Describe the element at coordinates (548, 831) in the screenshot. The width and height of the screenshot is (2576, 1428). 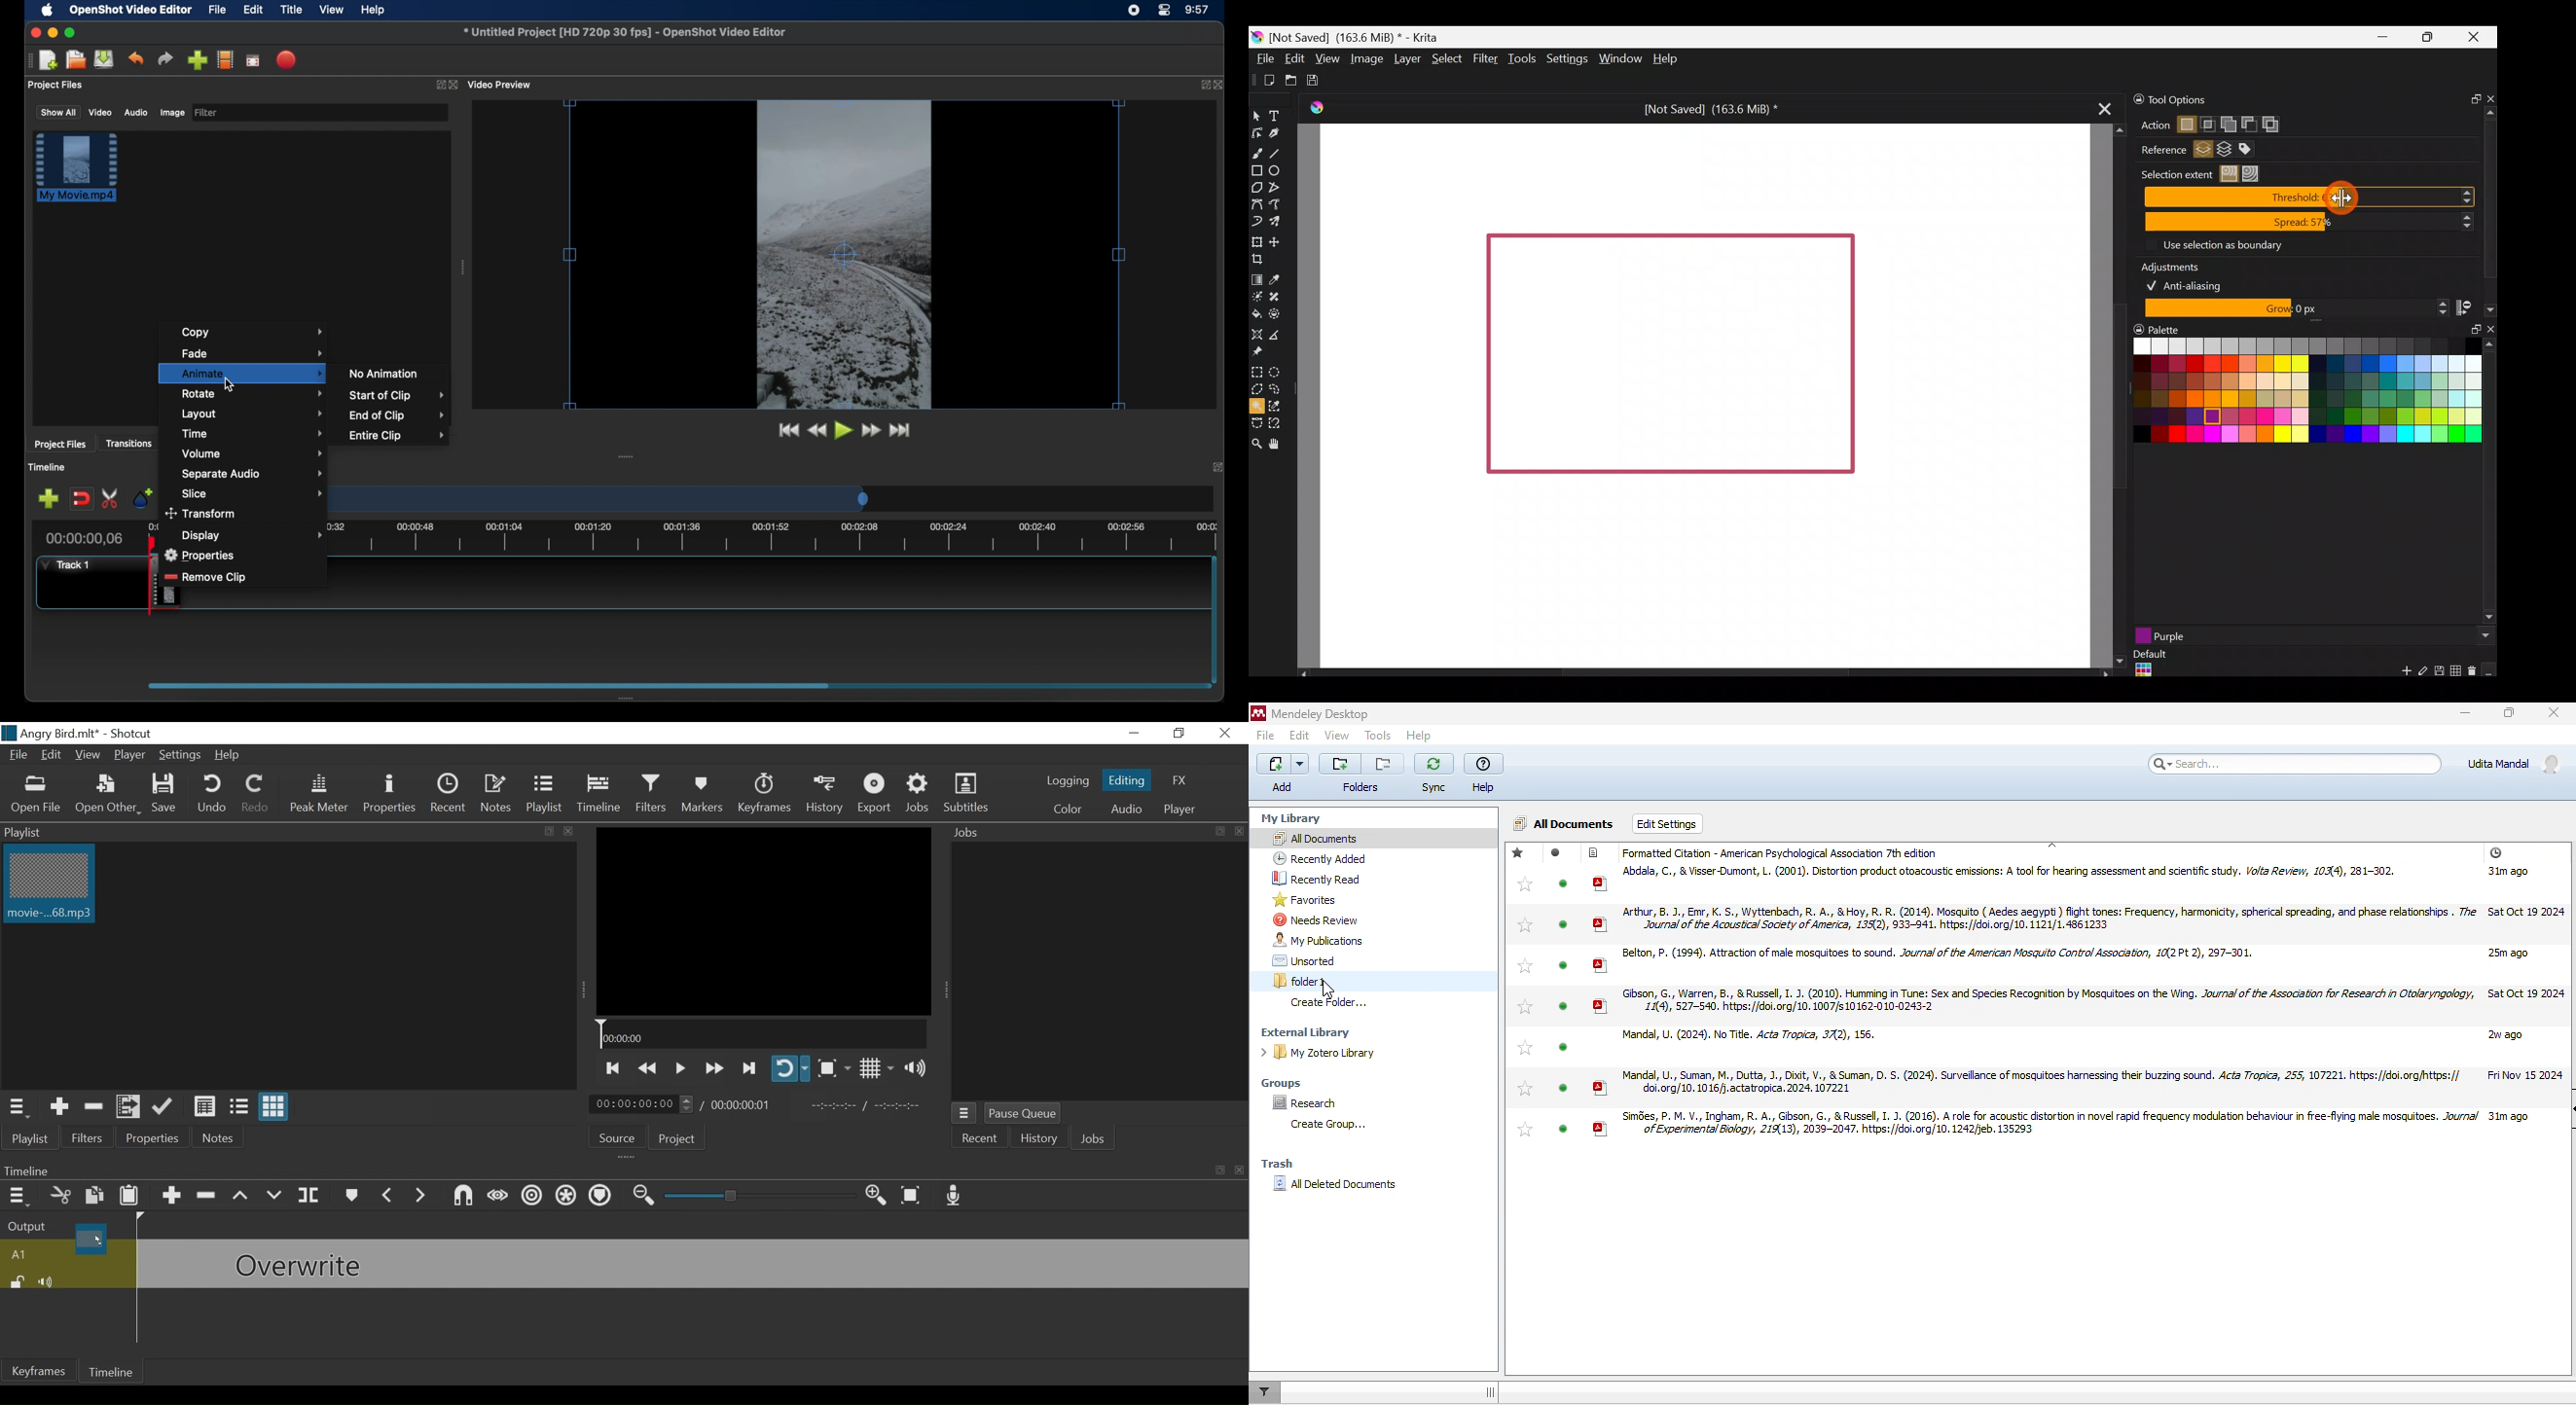
I see `resize` at that location.